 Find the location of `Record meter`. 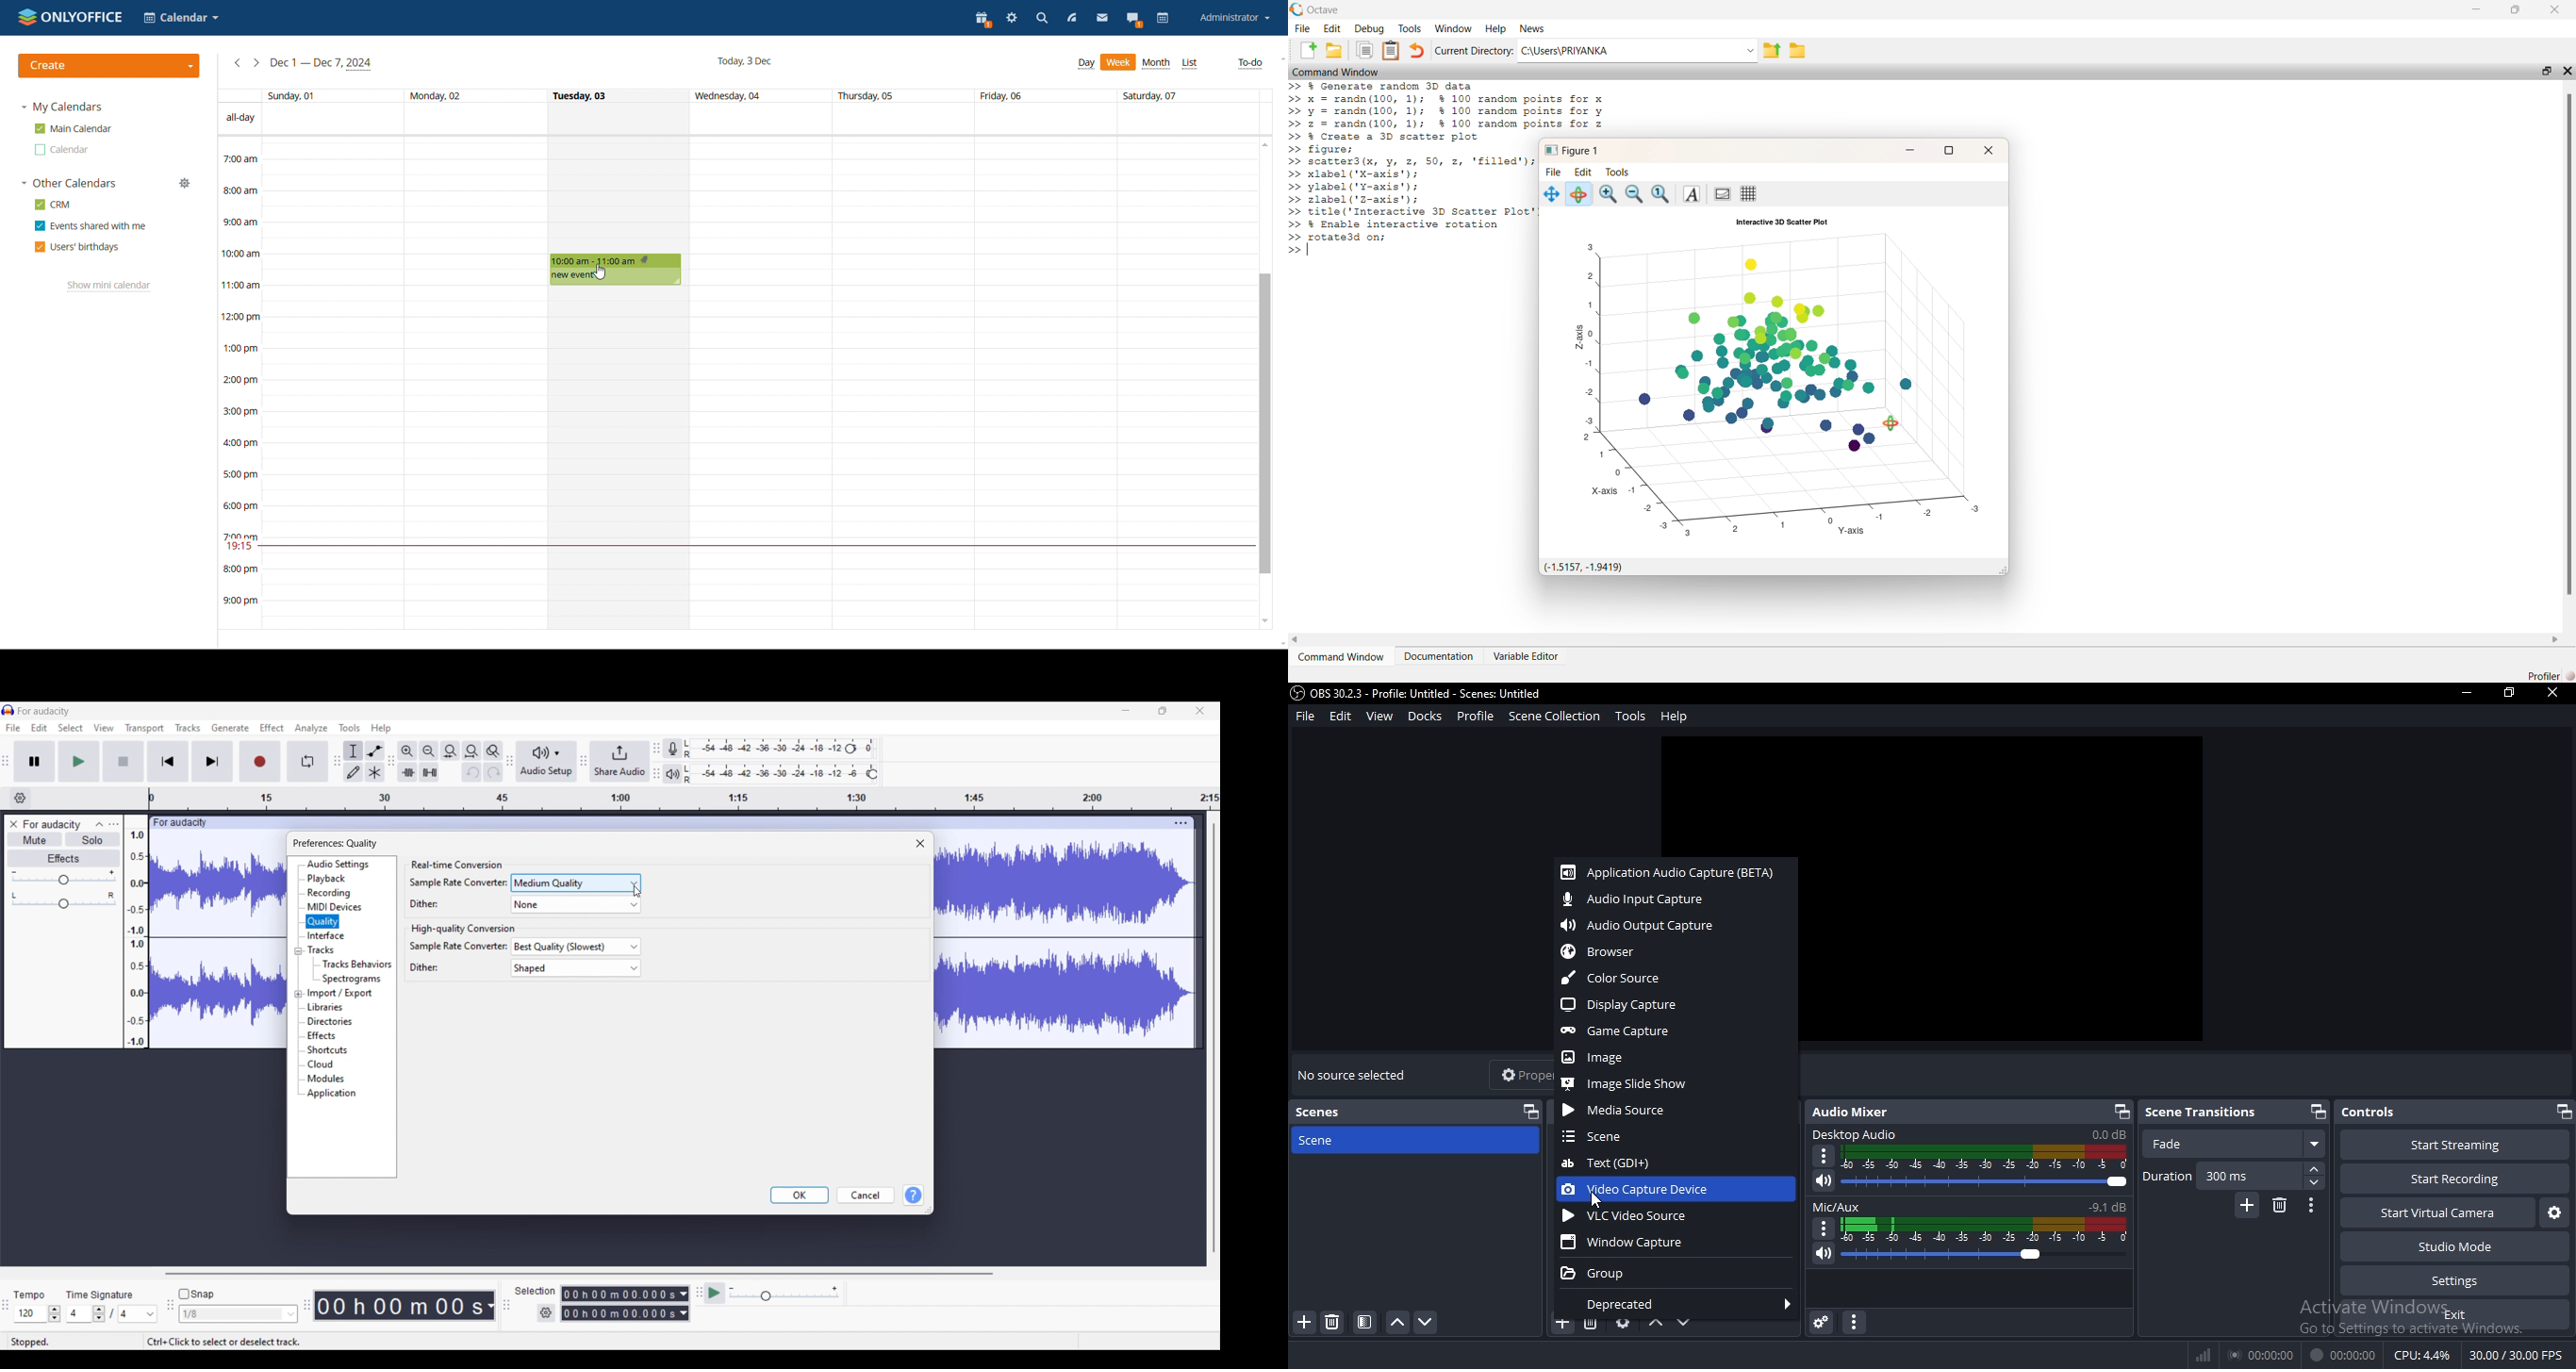

Record meter is located at coordinates (672, 749).